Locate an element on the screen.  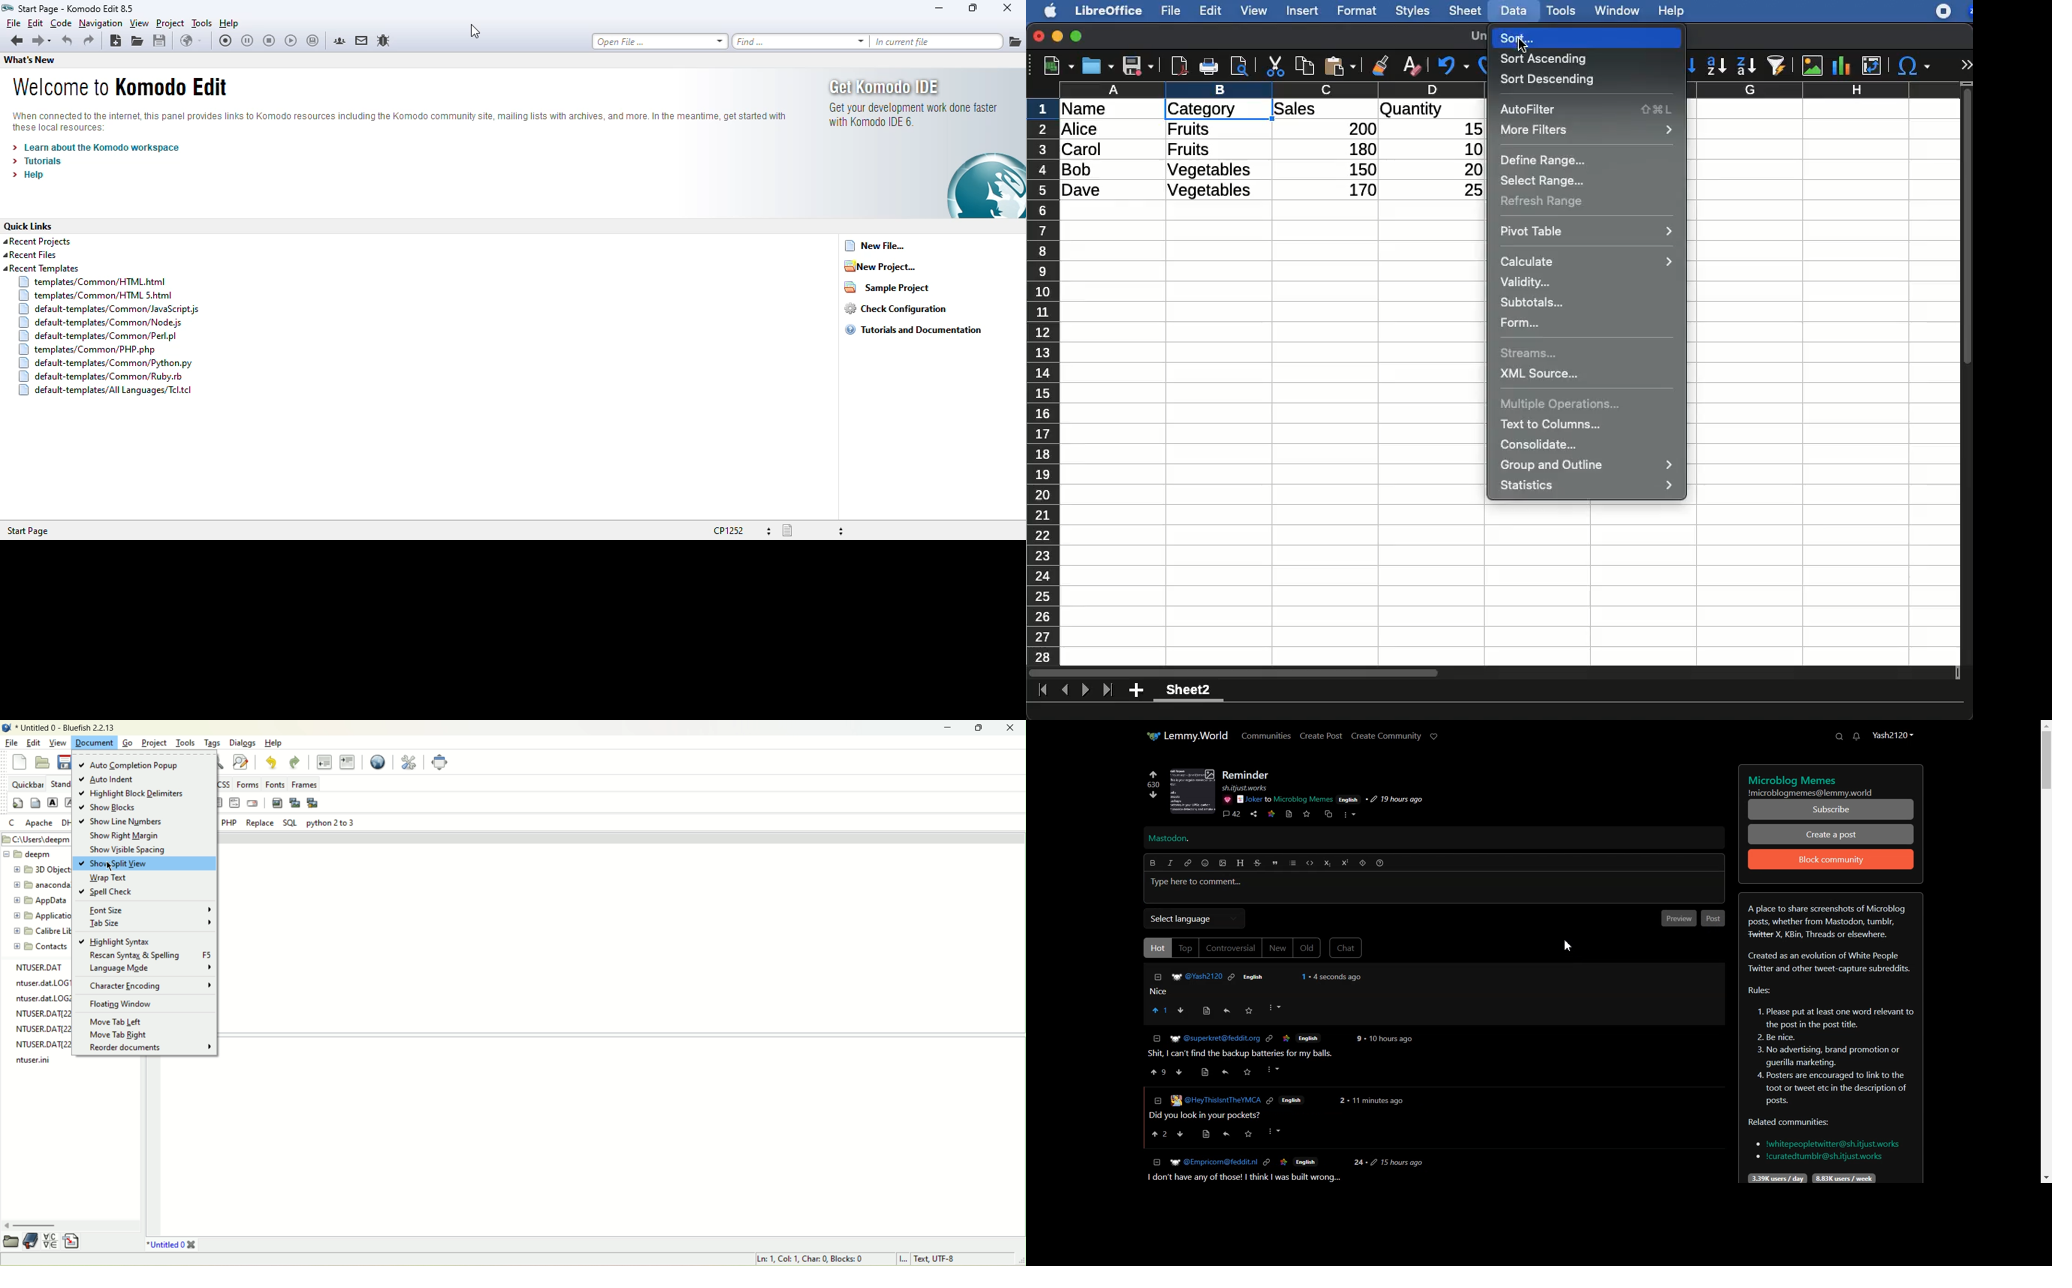
 is located at coordinates (1285, 800).